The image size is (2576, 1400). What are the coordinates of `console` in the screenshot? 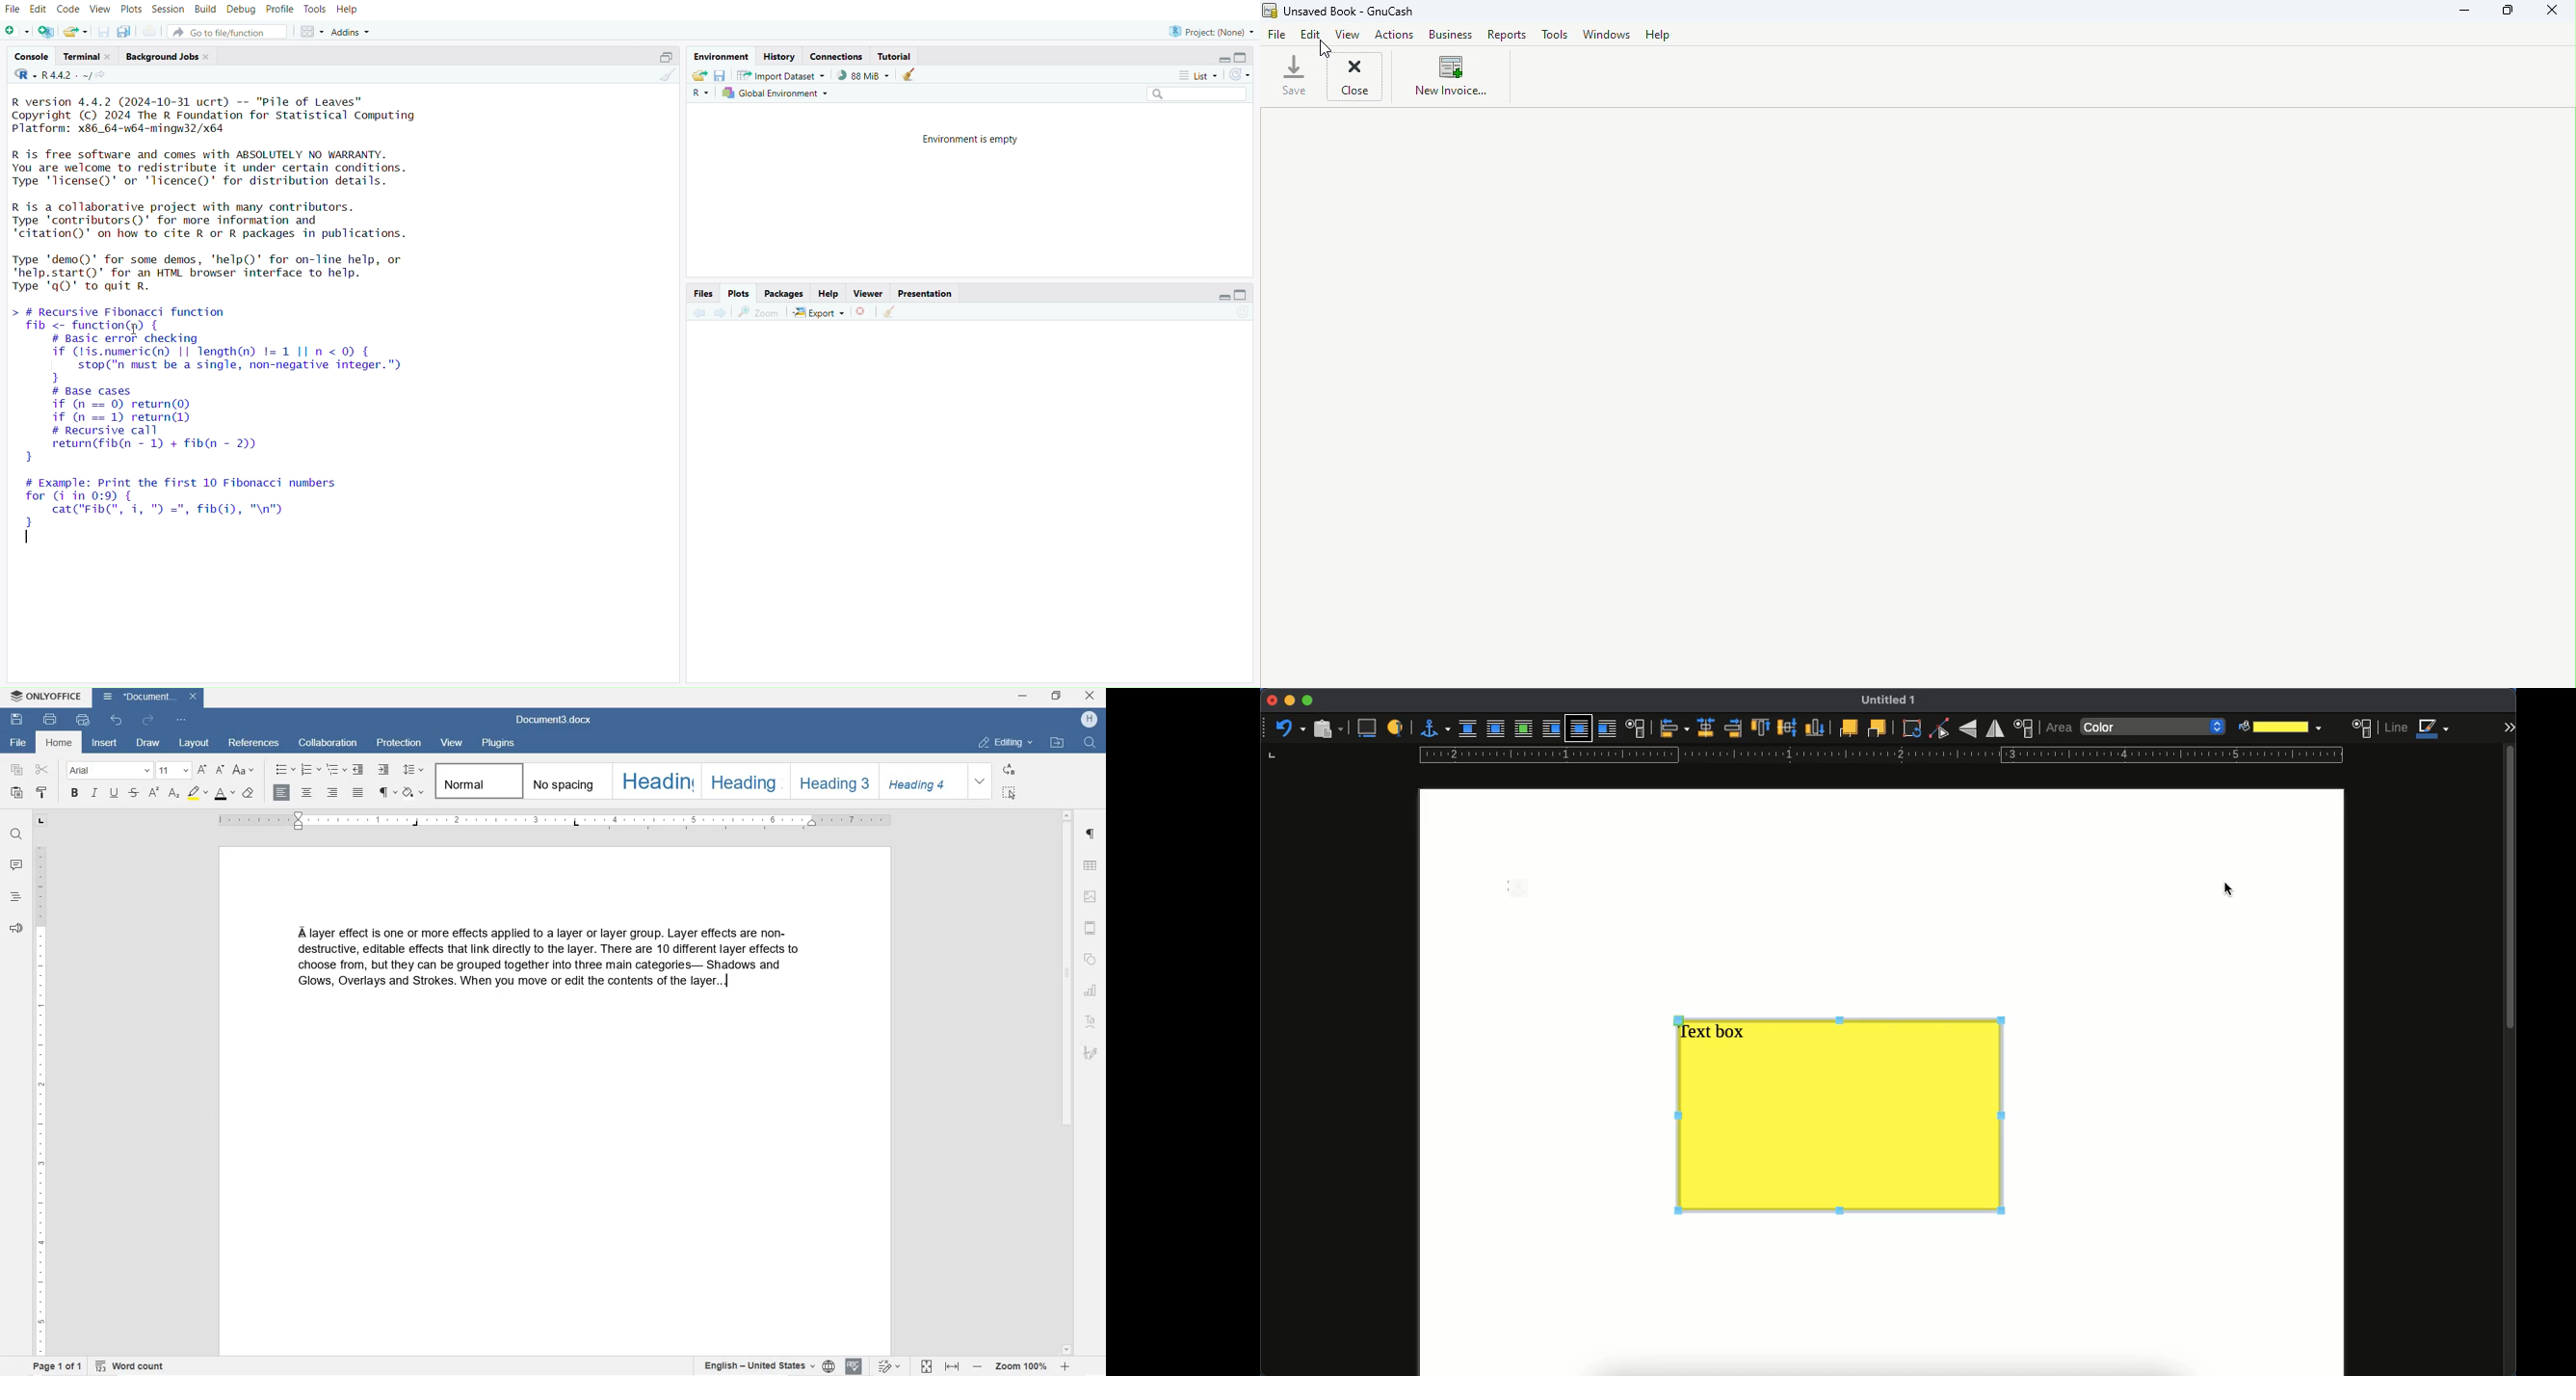 It's located at (33, 56).